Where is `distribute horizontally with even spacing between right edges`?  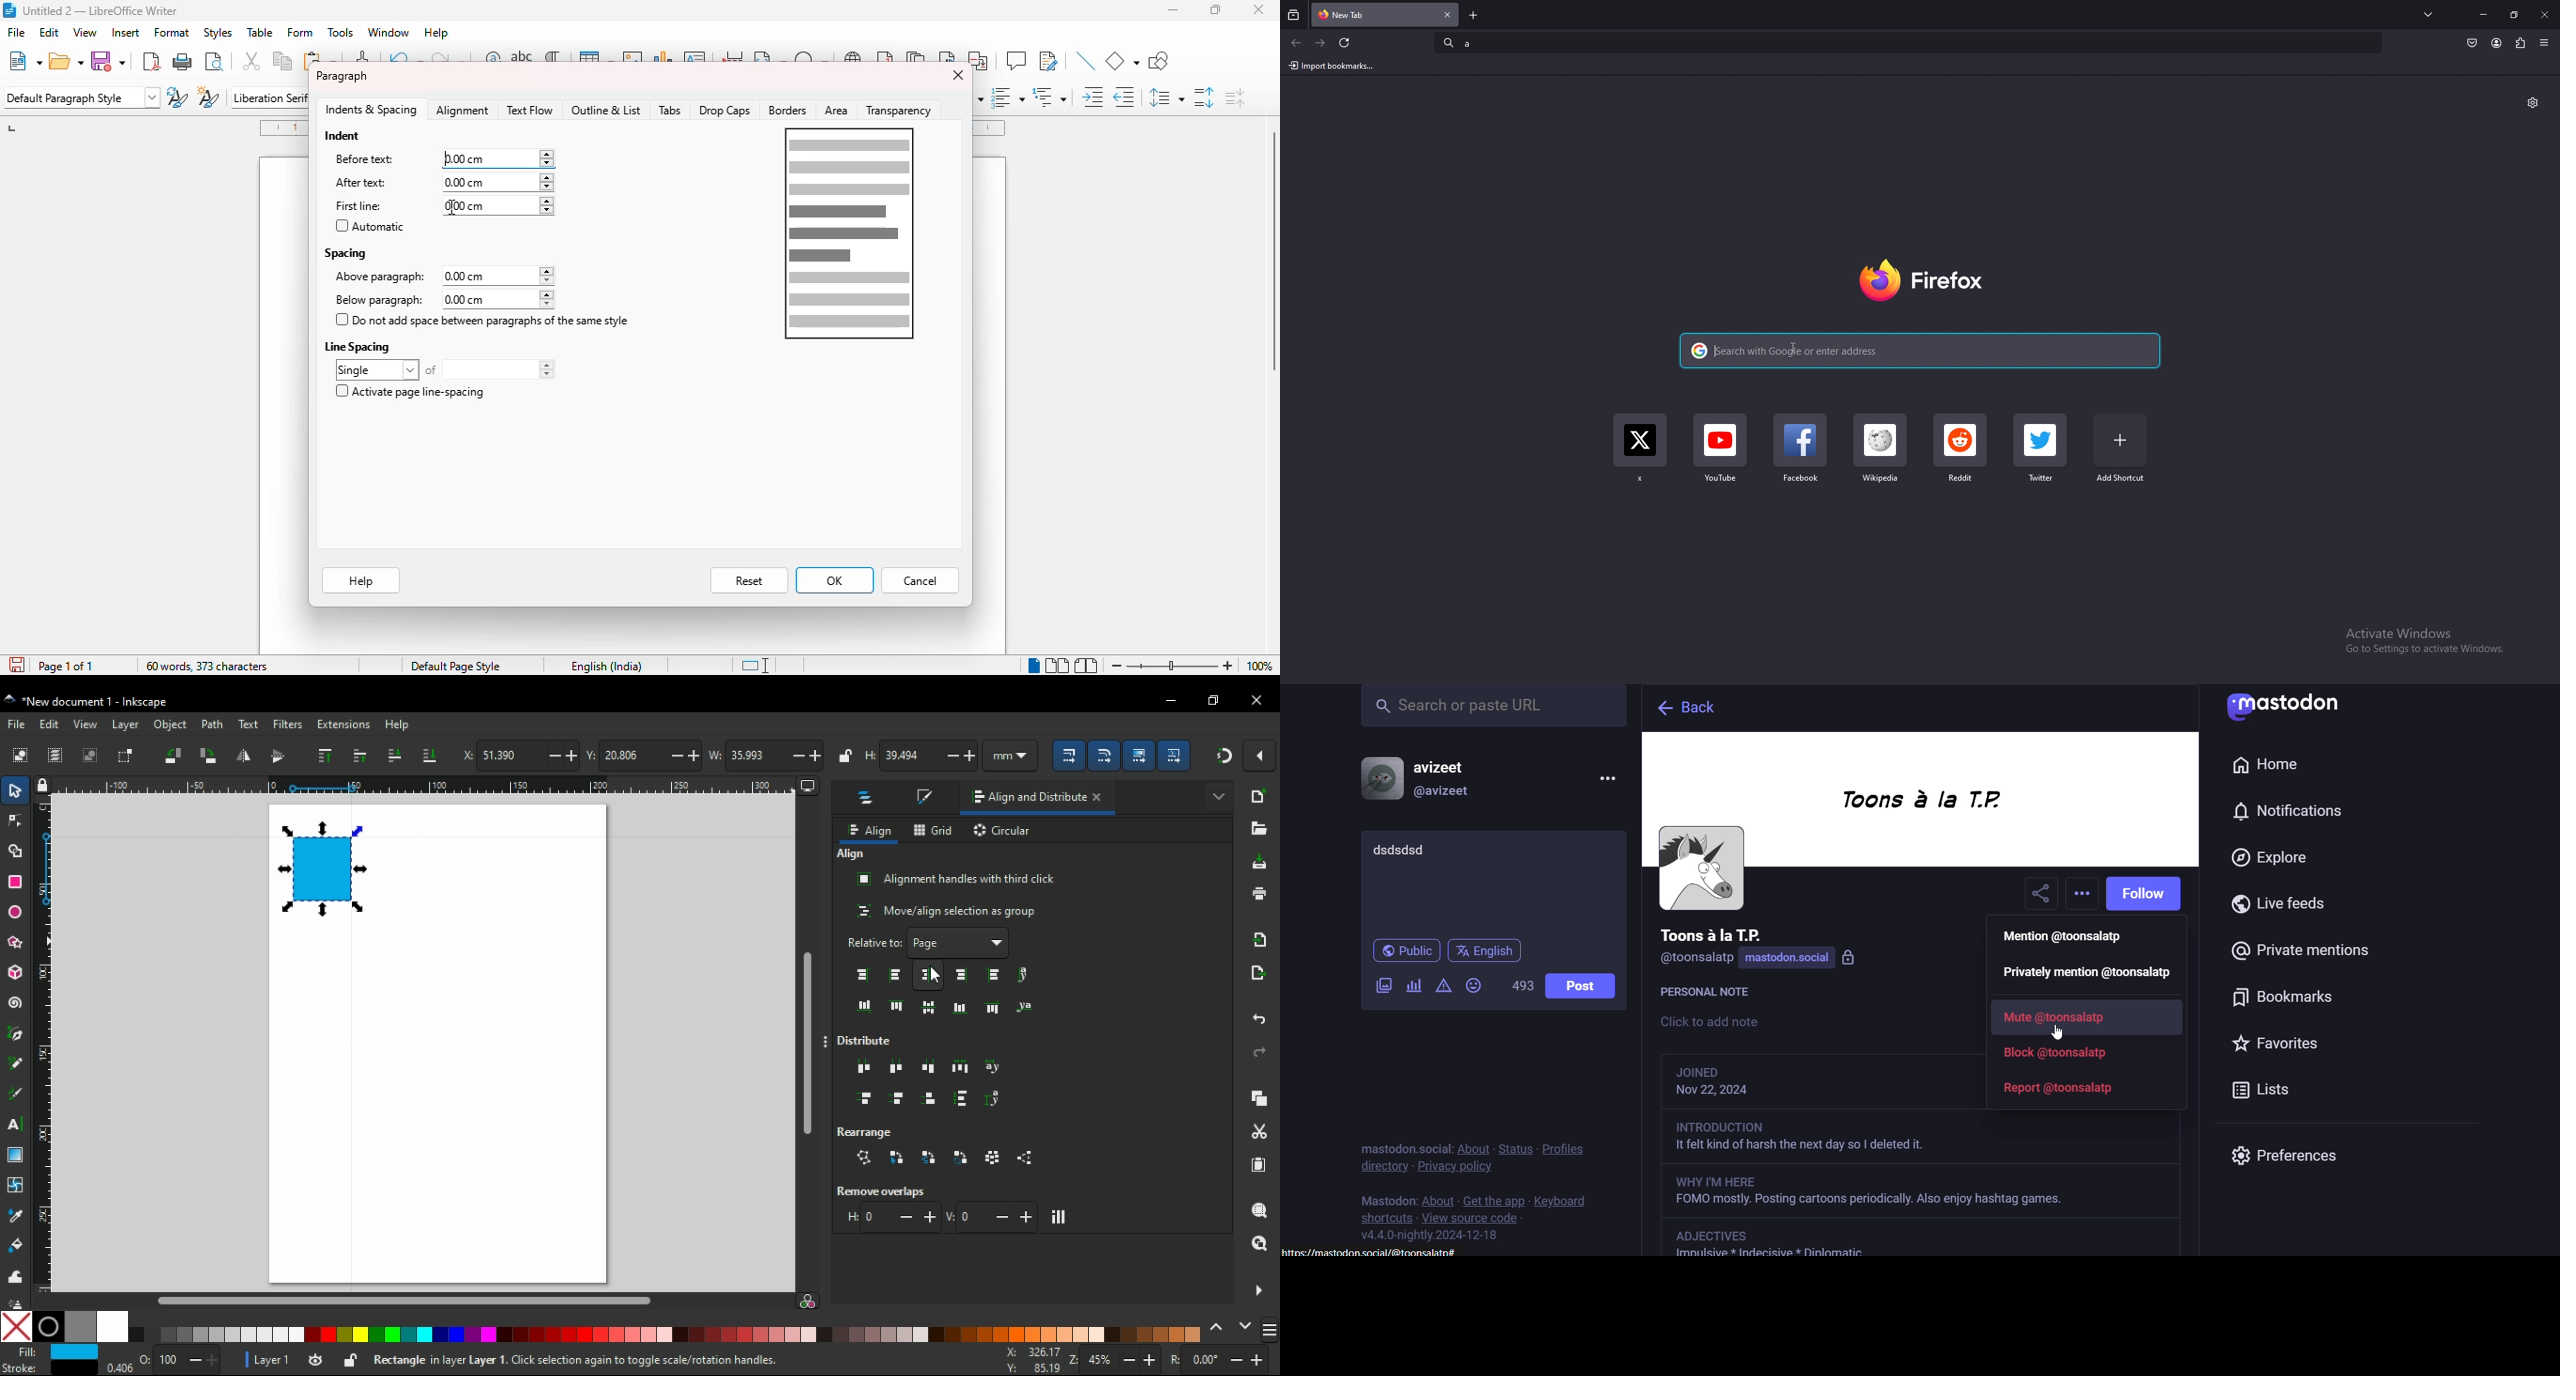 distribute horizontally with even spacing between right edges is located at coordinates (931, 1066).